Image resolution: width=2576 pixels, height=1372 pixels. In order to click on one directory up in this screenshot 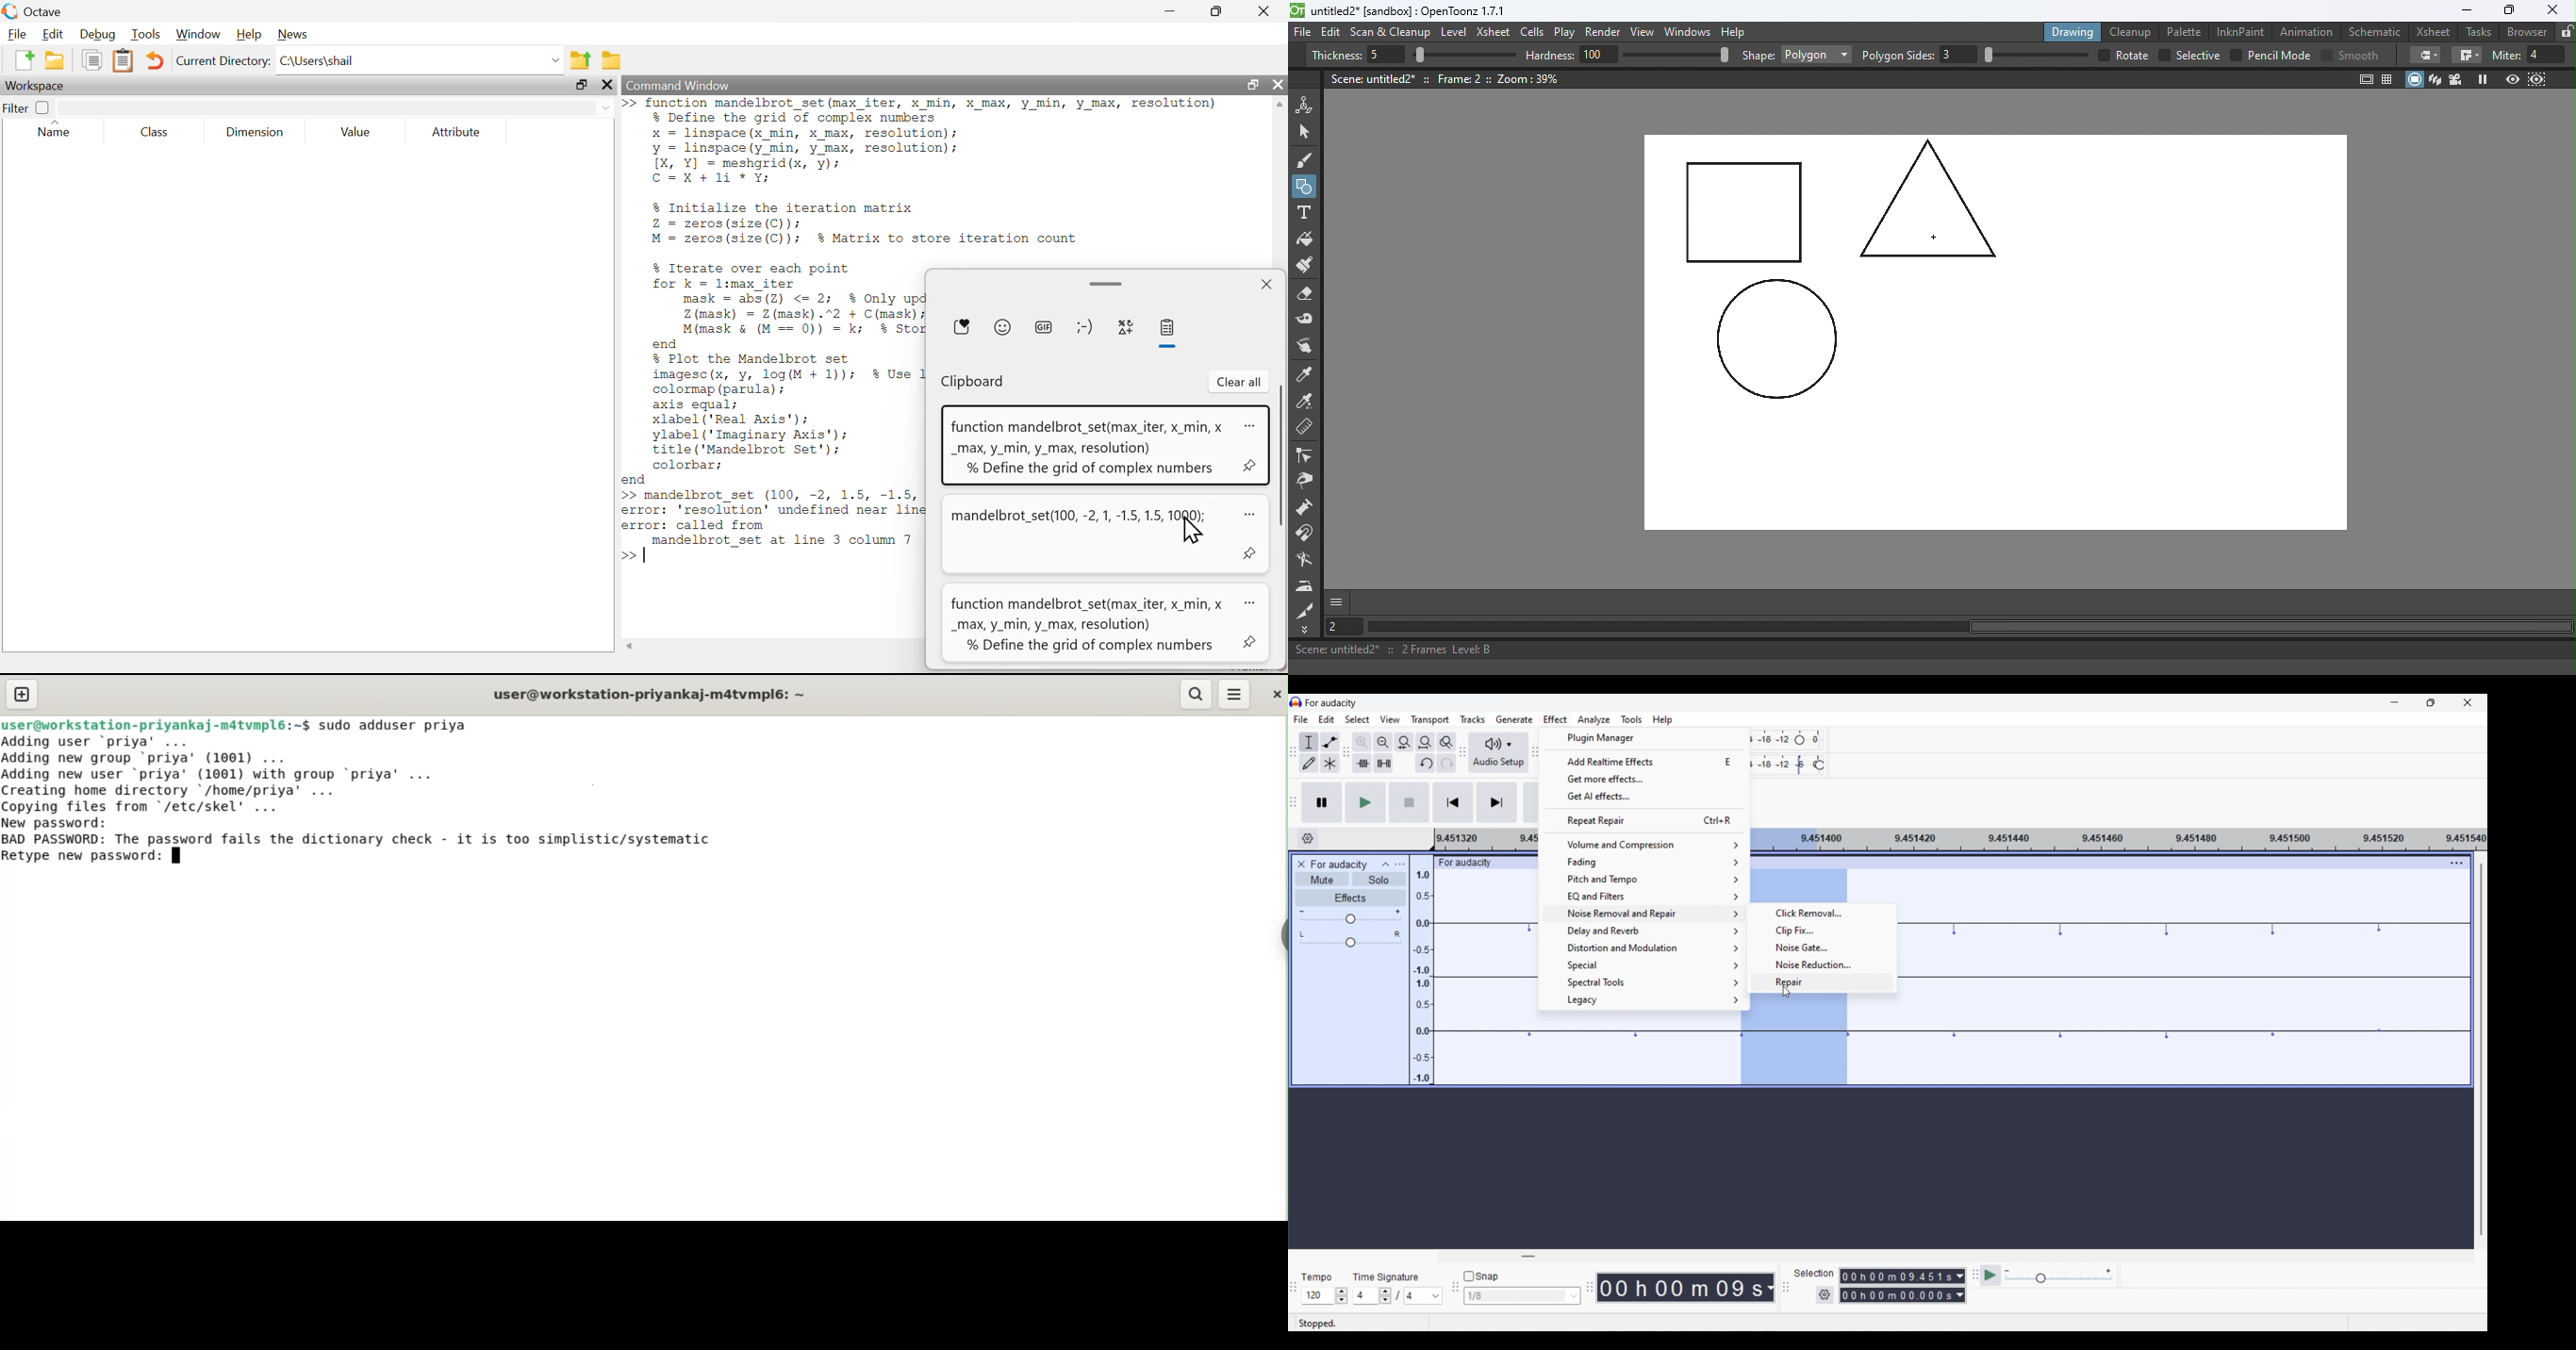, I will do `click(580, 58)`.